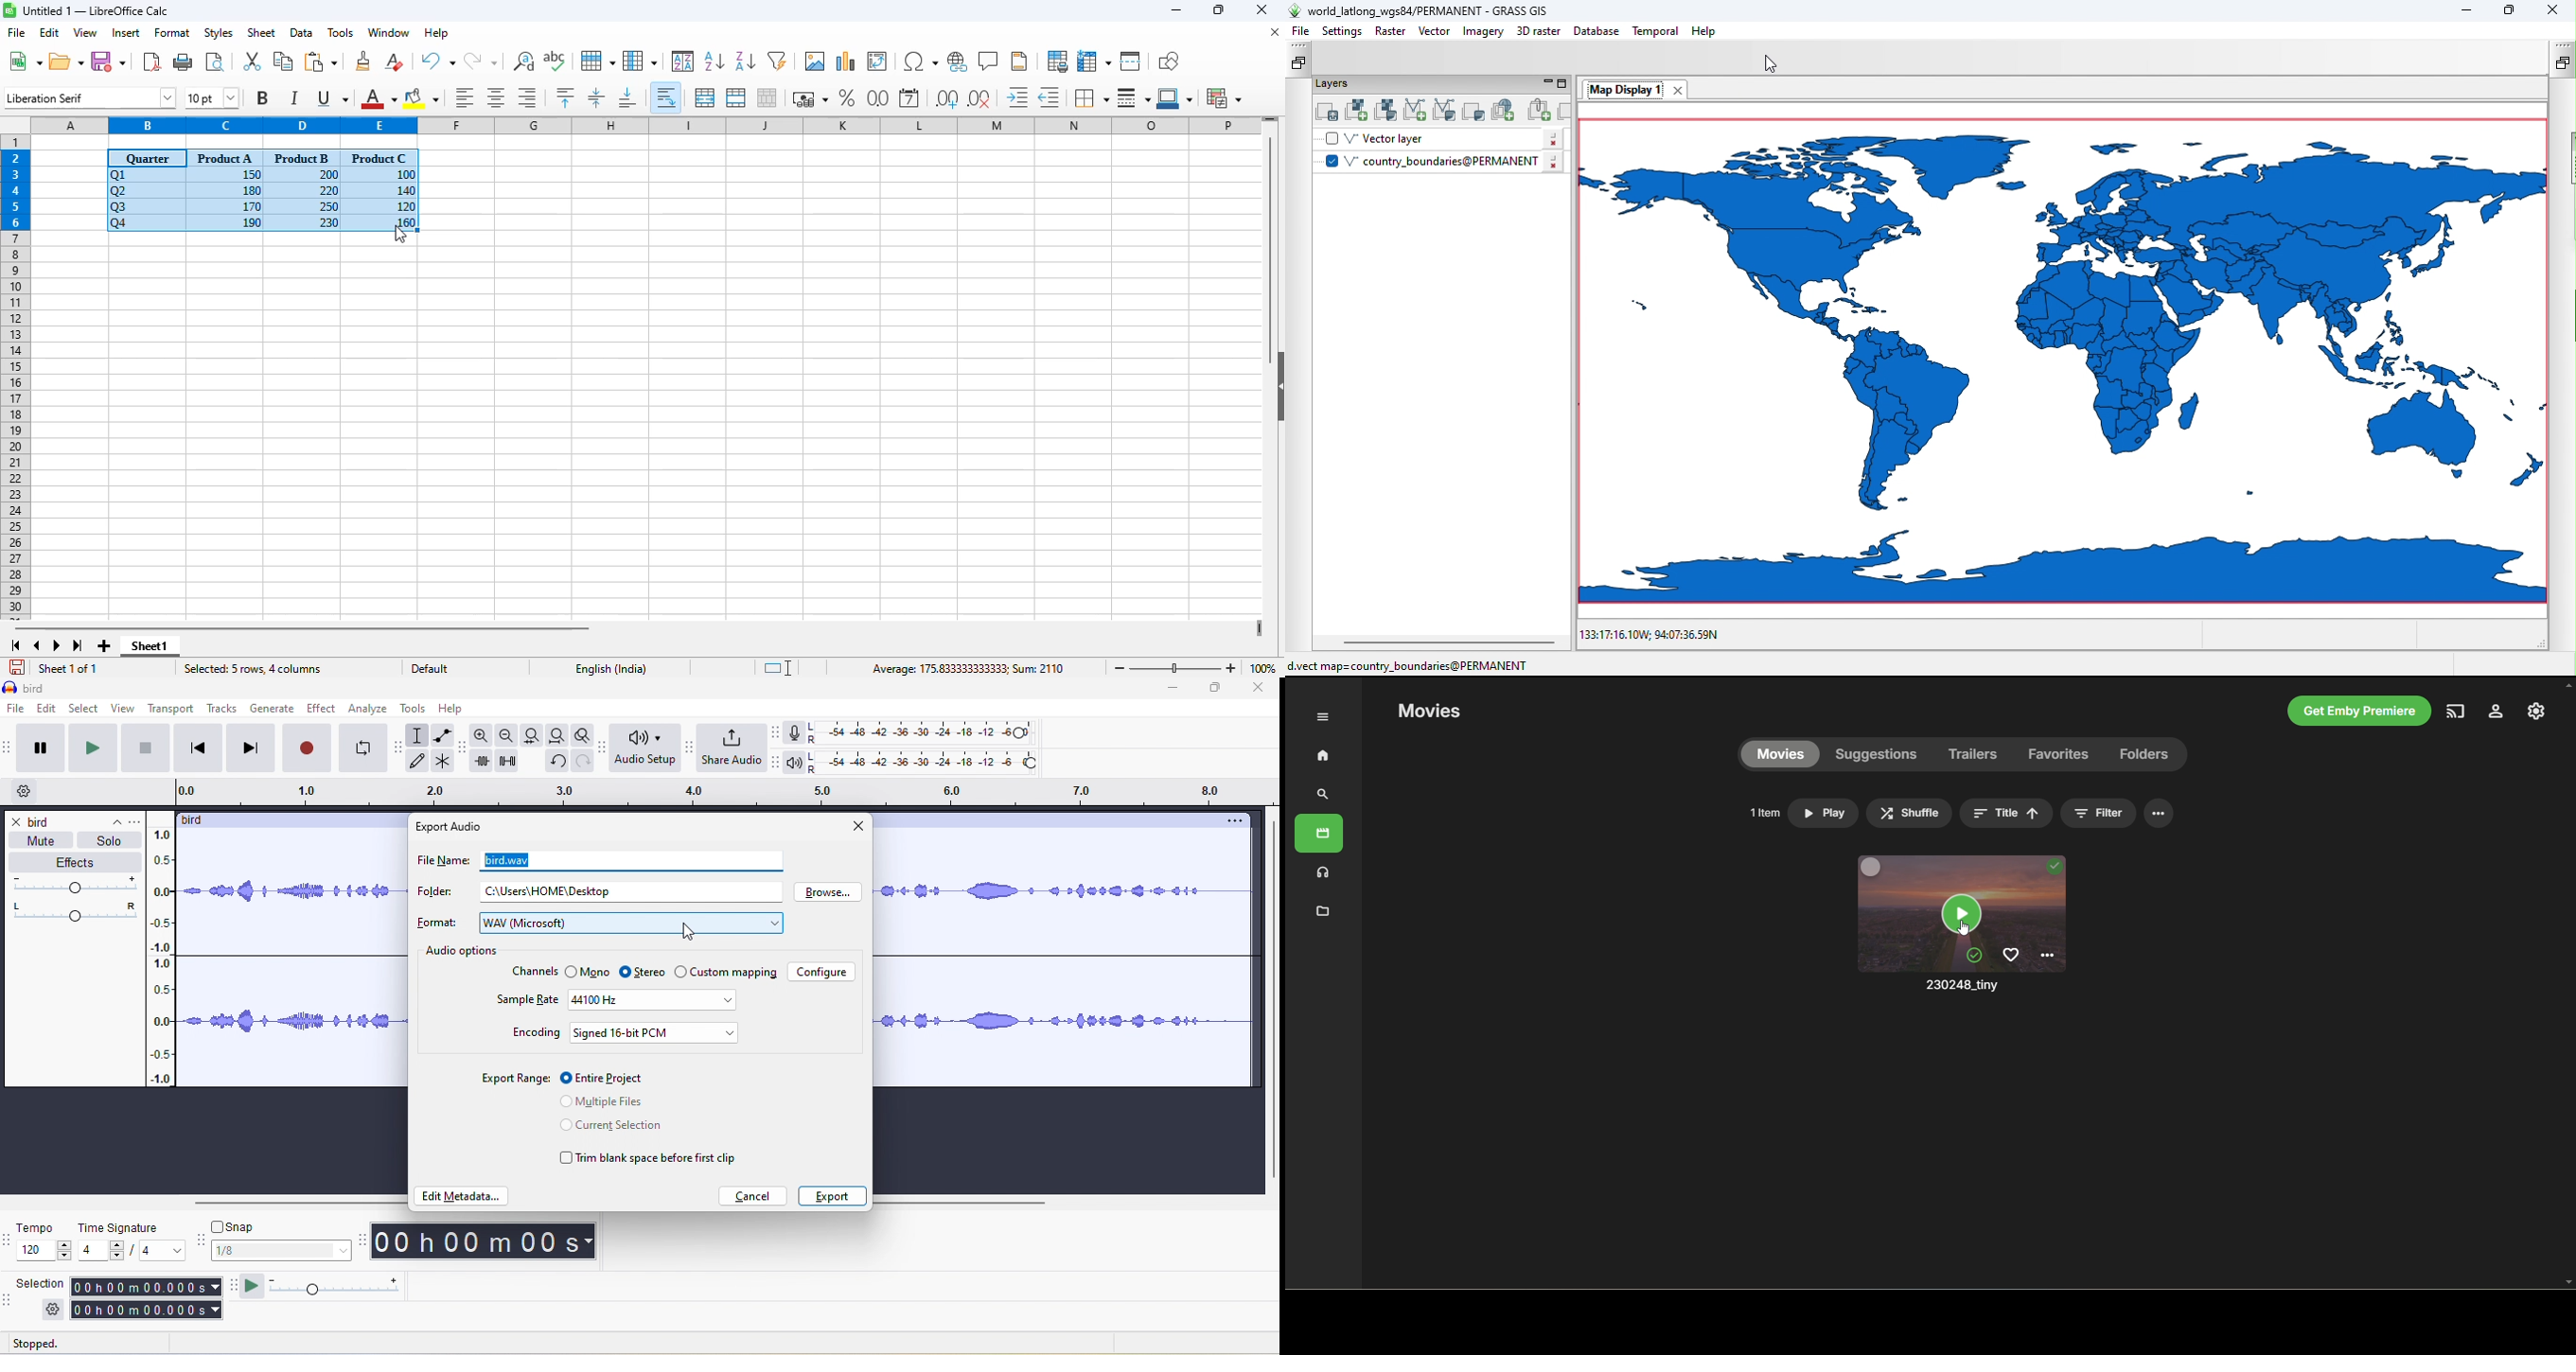  Describe the element at coordinates (8, 748) in the screenshot. I see `audacity transport toolbar` at that location.